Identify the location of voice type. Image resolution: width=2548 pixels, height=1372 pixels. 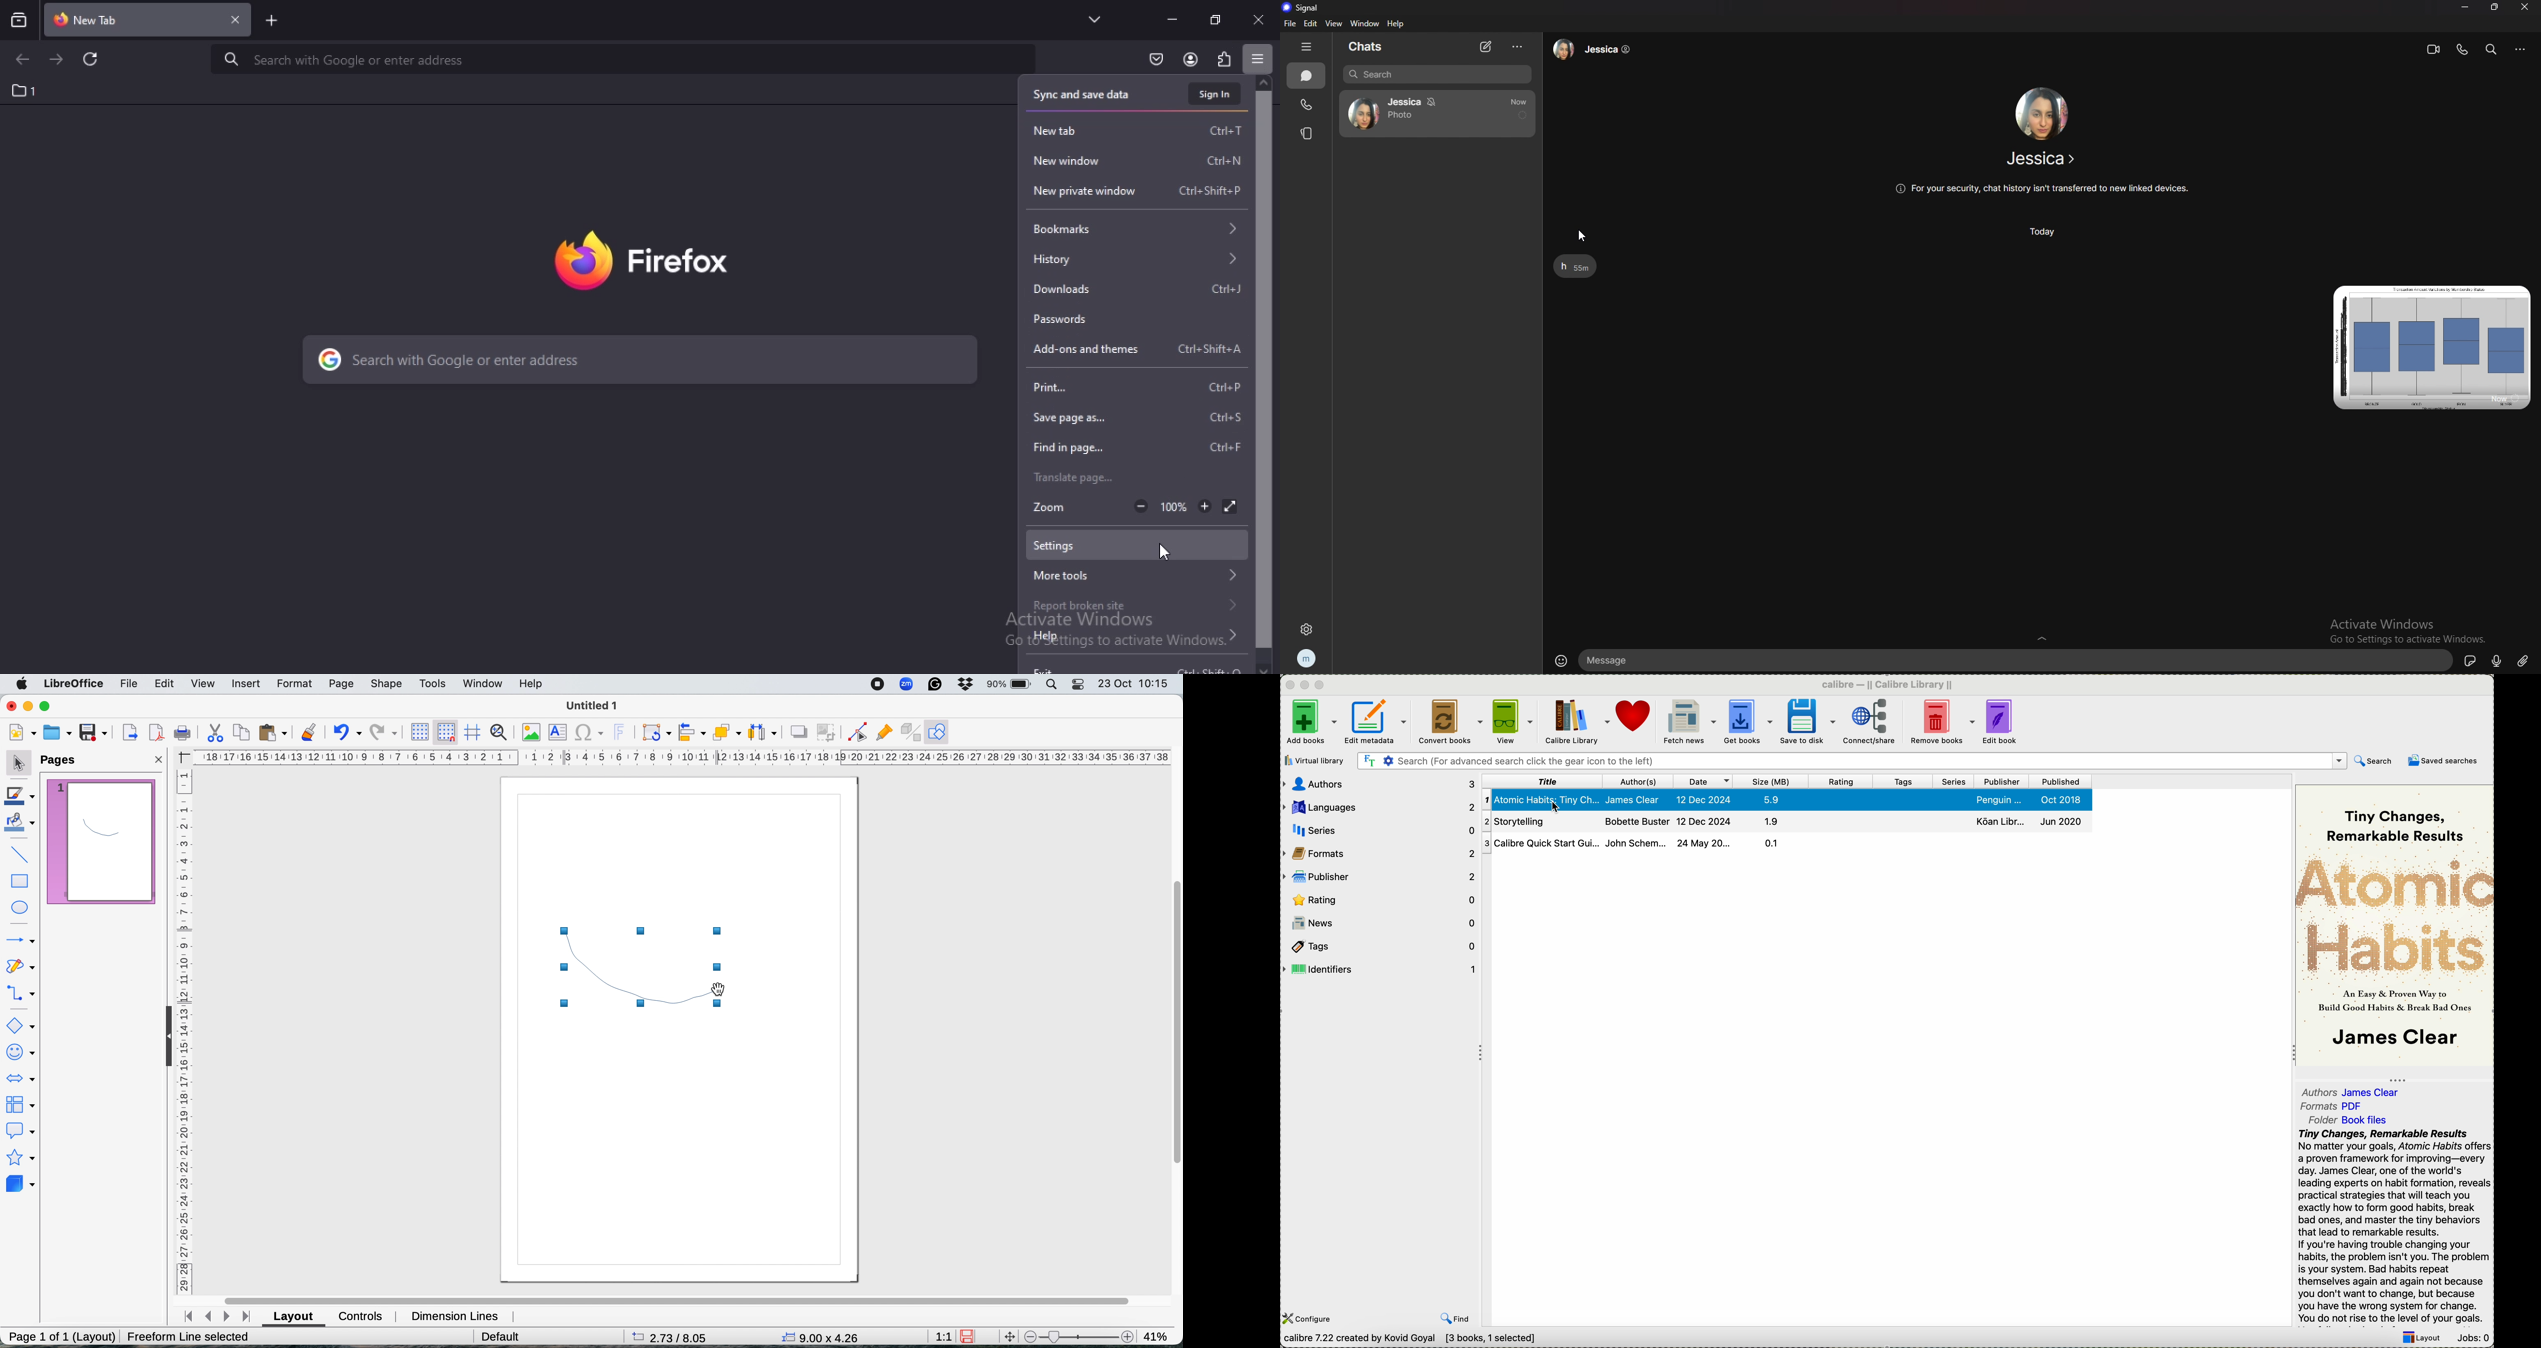
(2498, 659).